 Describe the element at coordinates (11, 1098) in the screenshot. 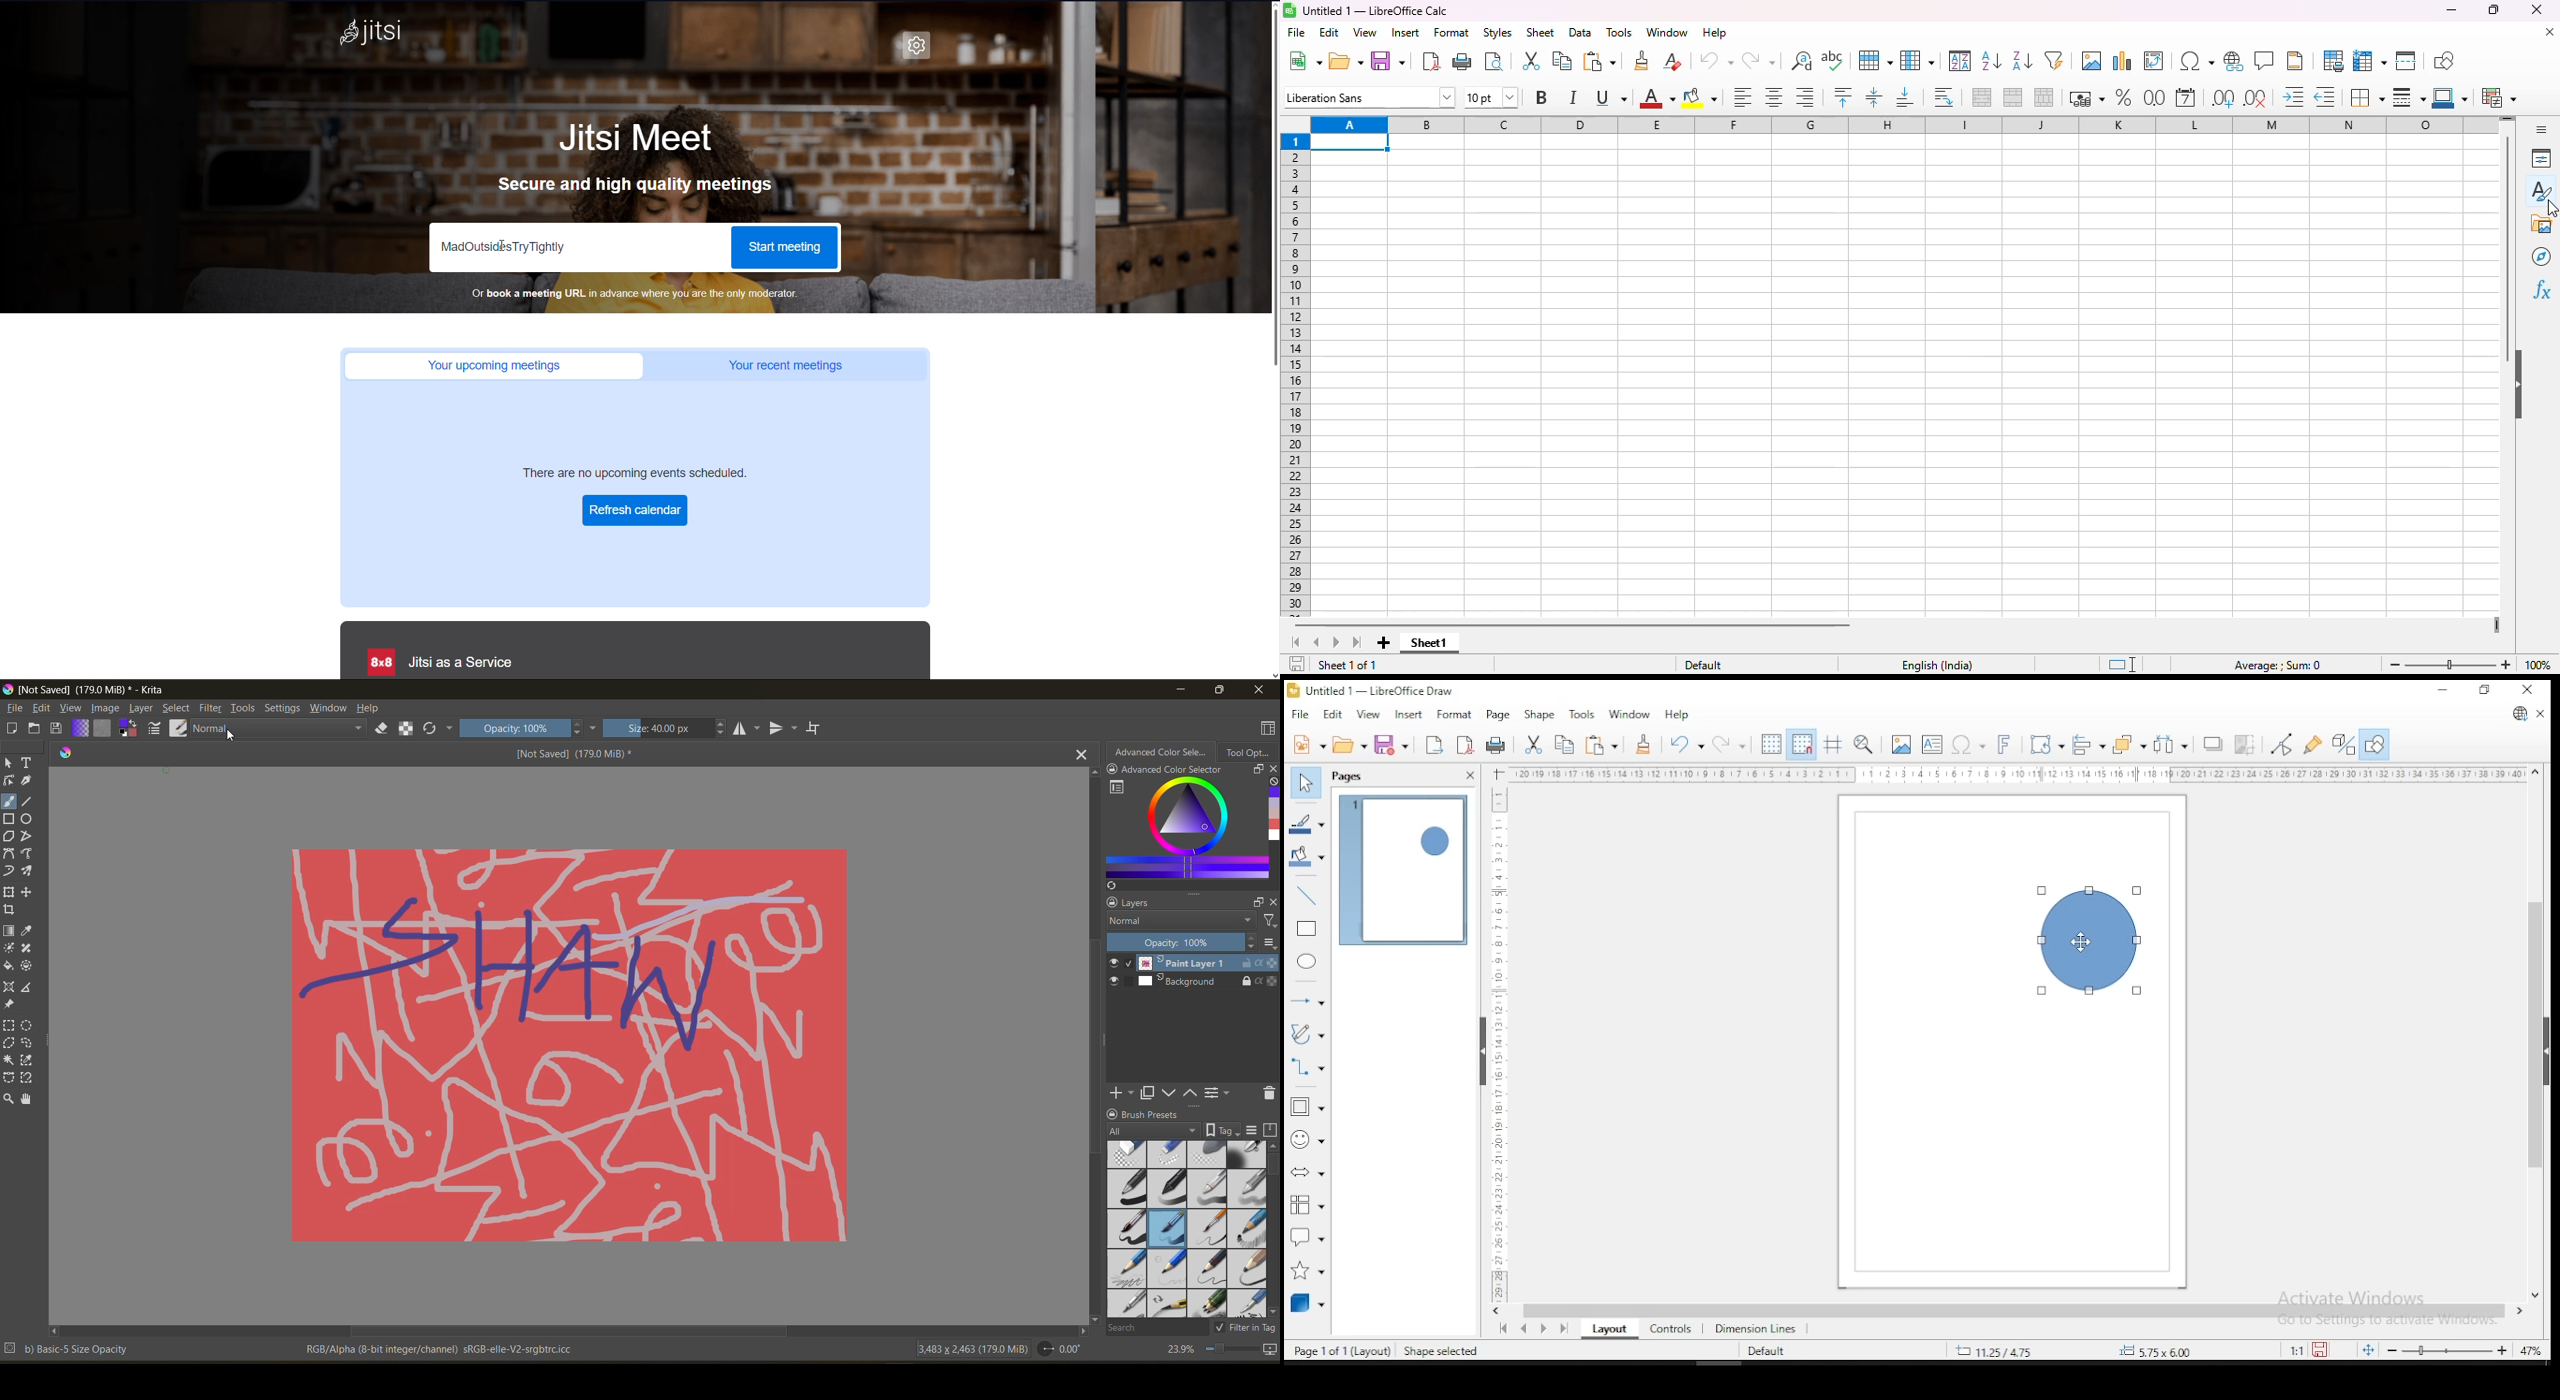

I see `zoom tool` at that location.